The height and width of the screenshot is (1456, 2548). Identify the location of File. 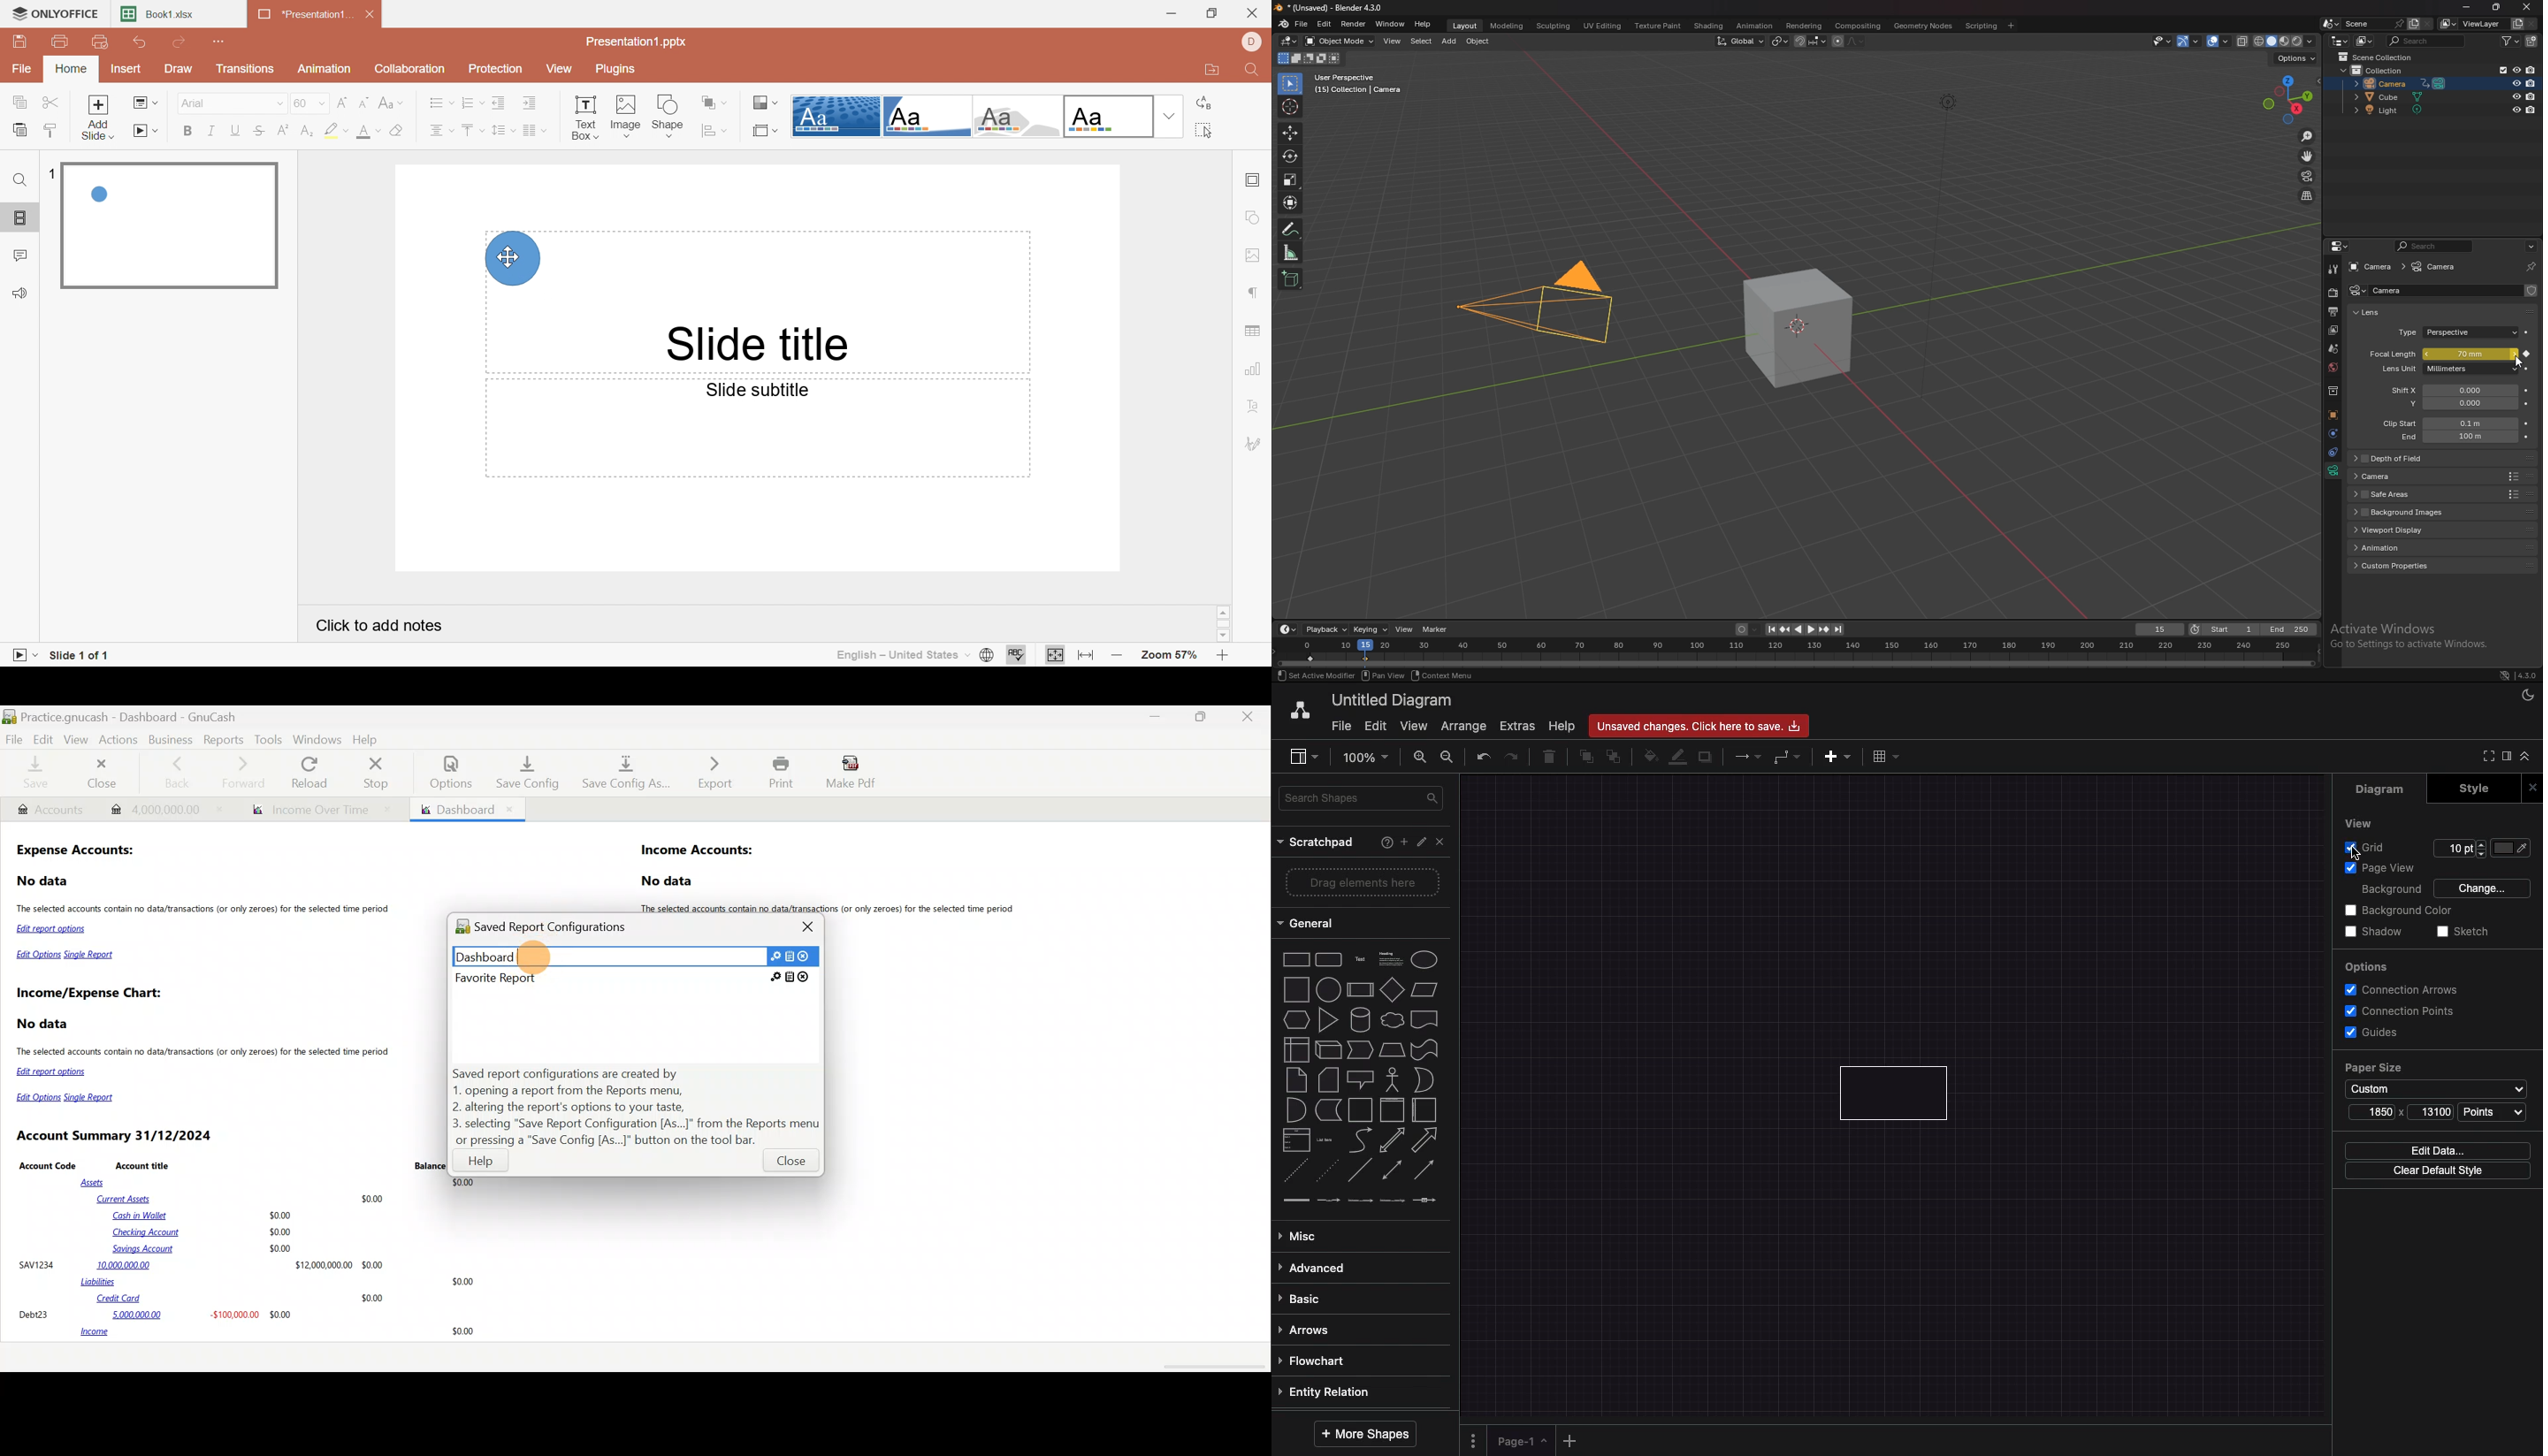
(15, 739).